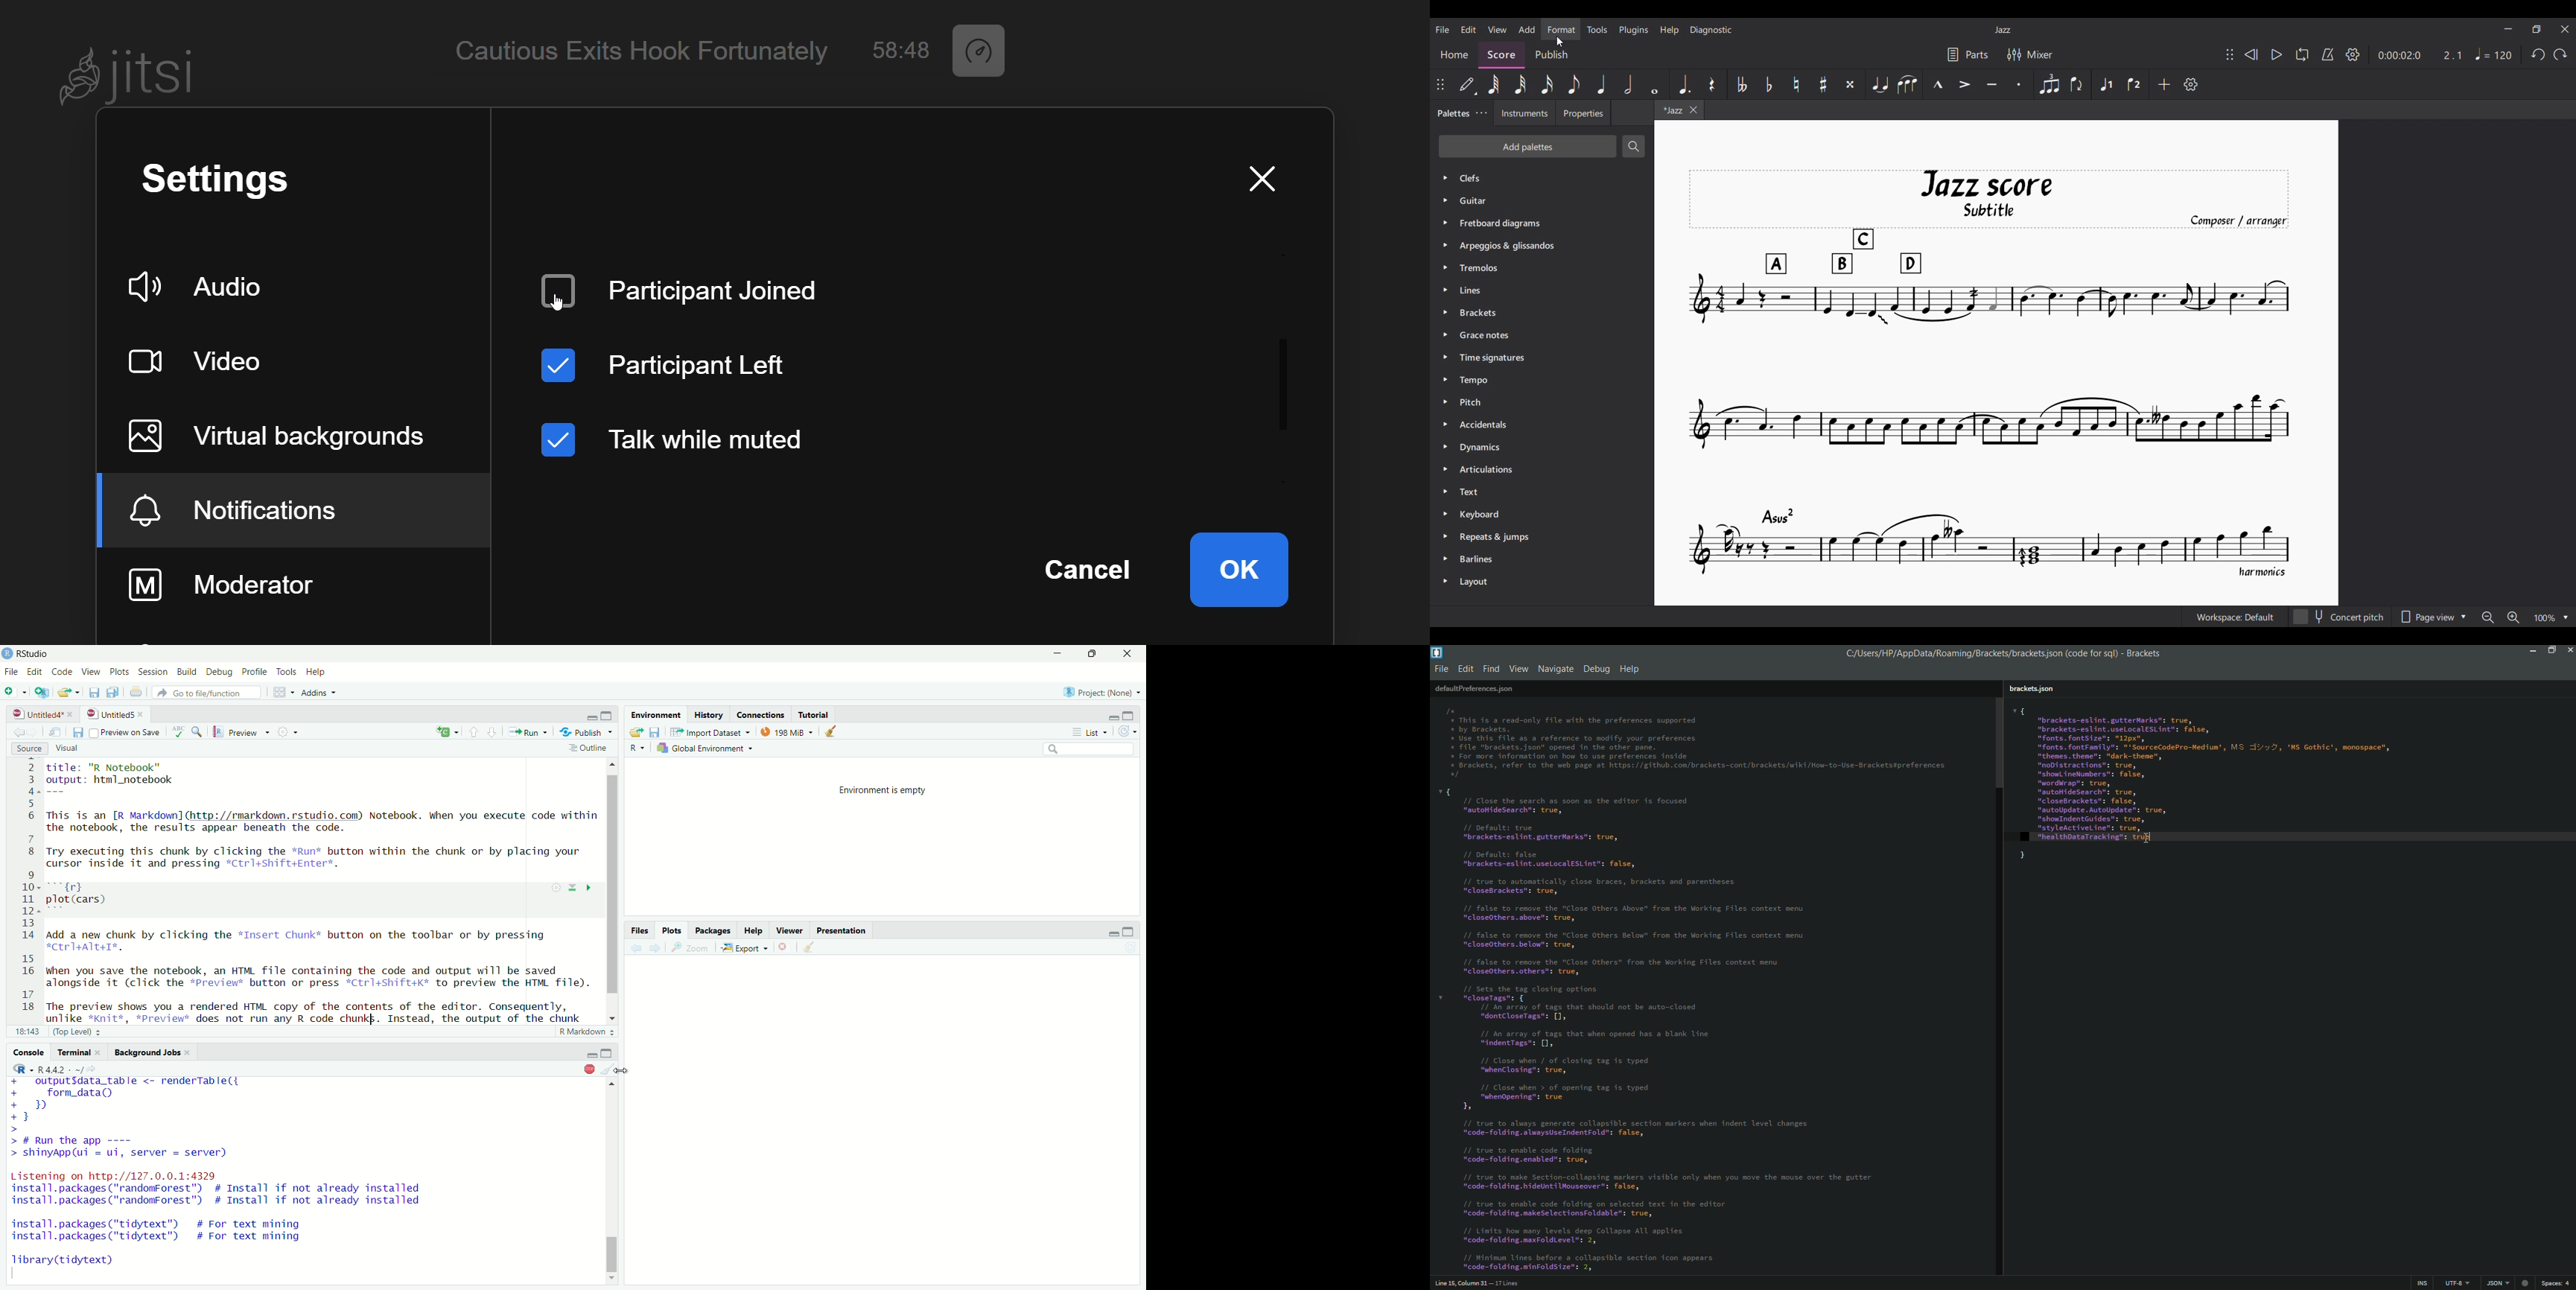 Image resolution: width=2576 pixels, height=1316 pixels. What do you see at coordinates (27, 1031) in the screenshot?
I see `18:143` at bounding box center [27, 1031].